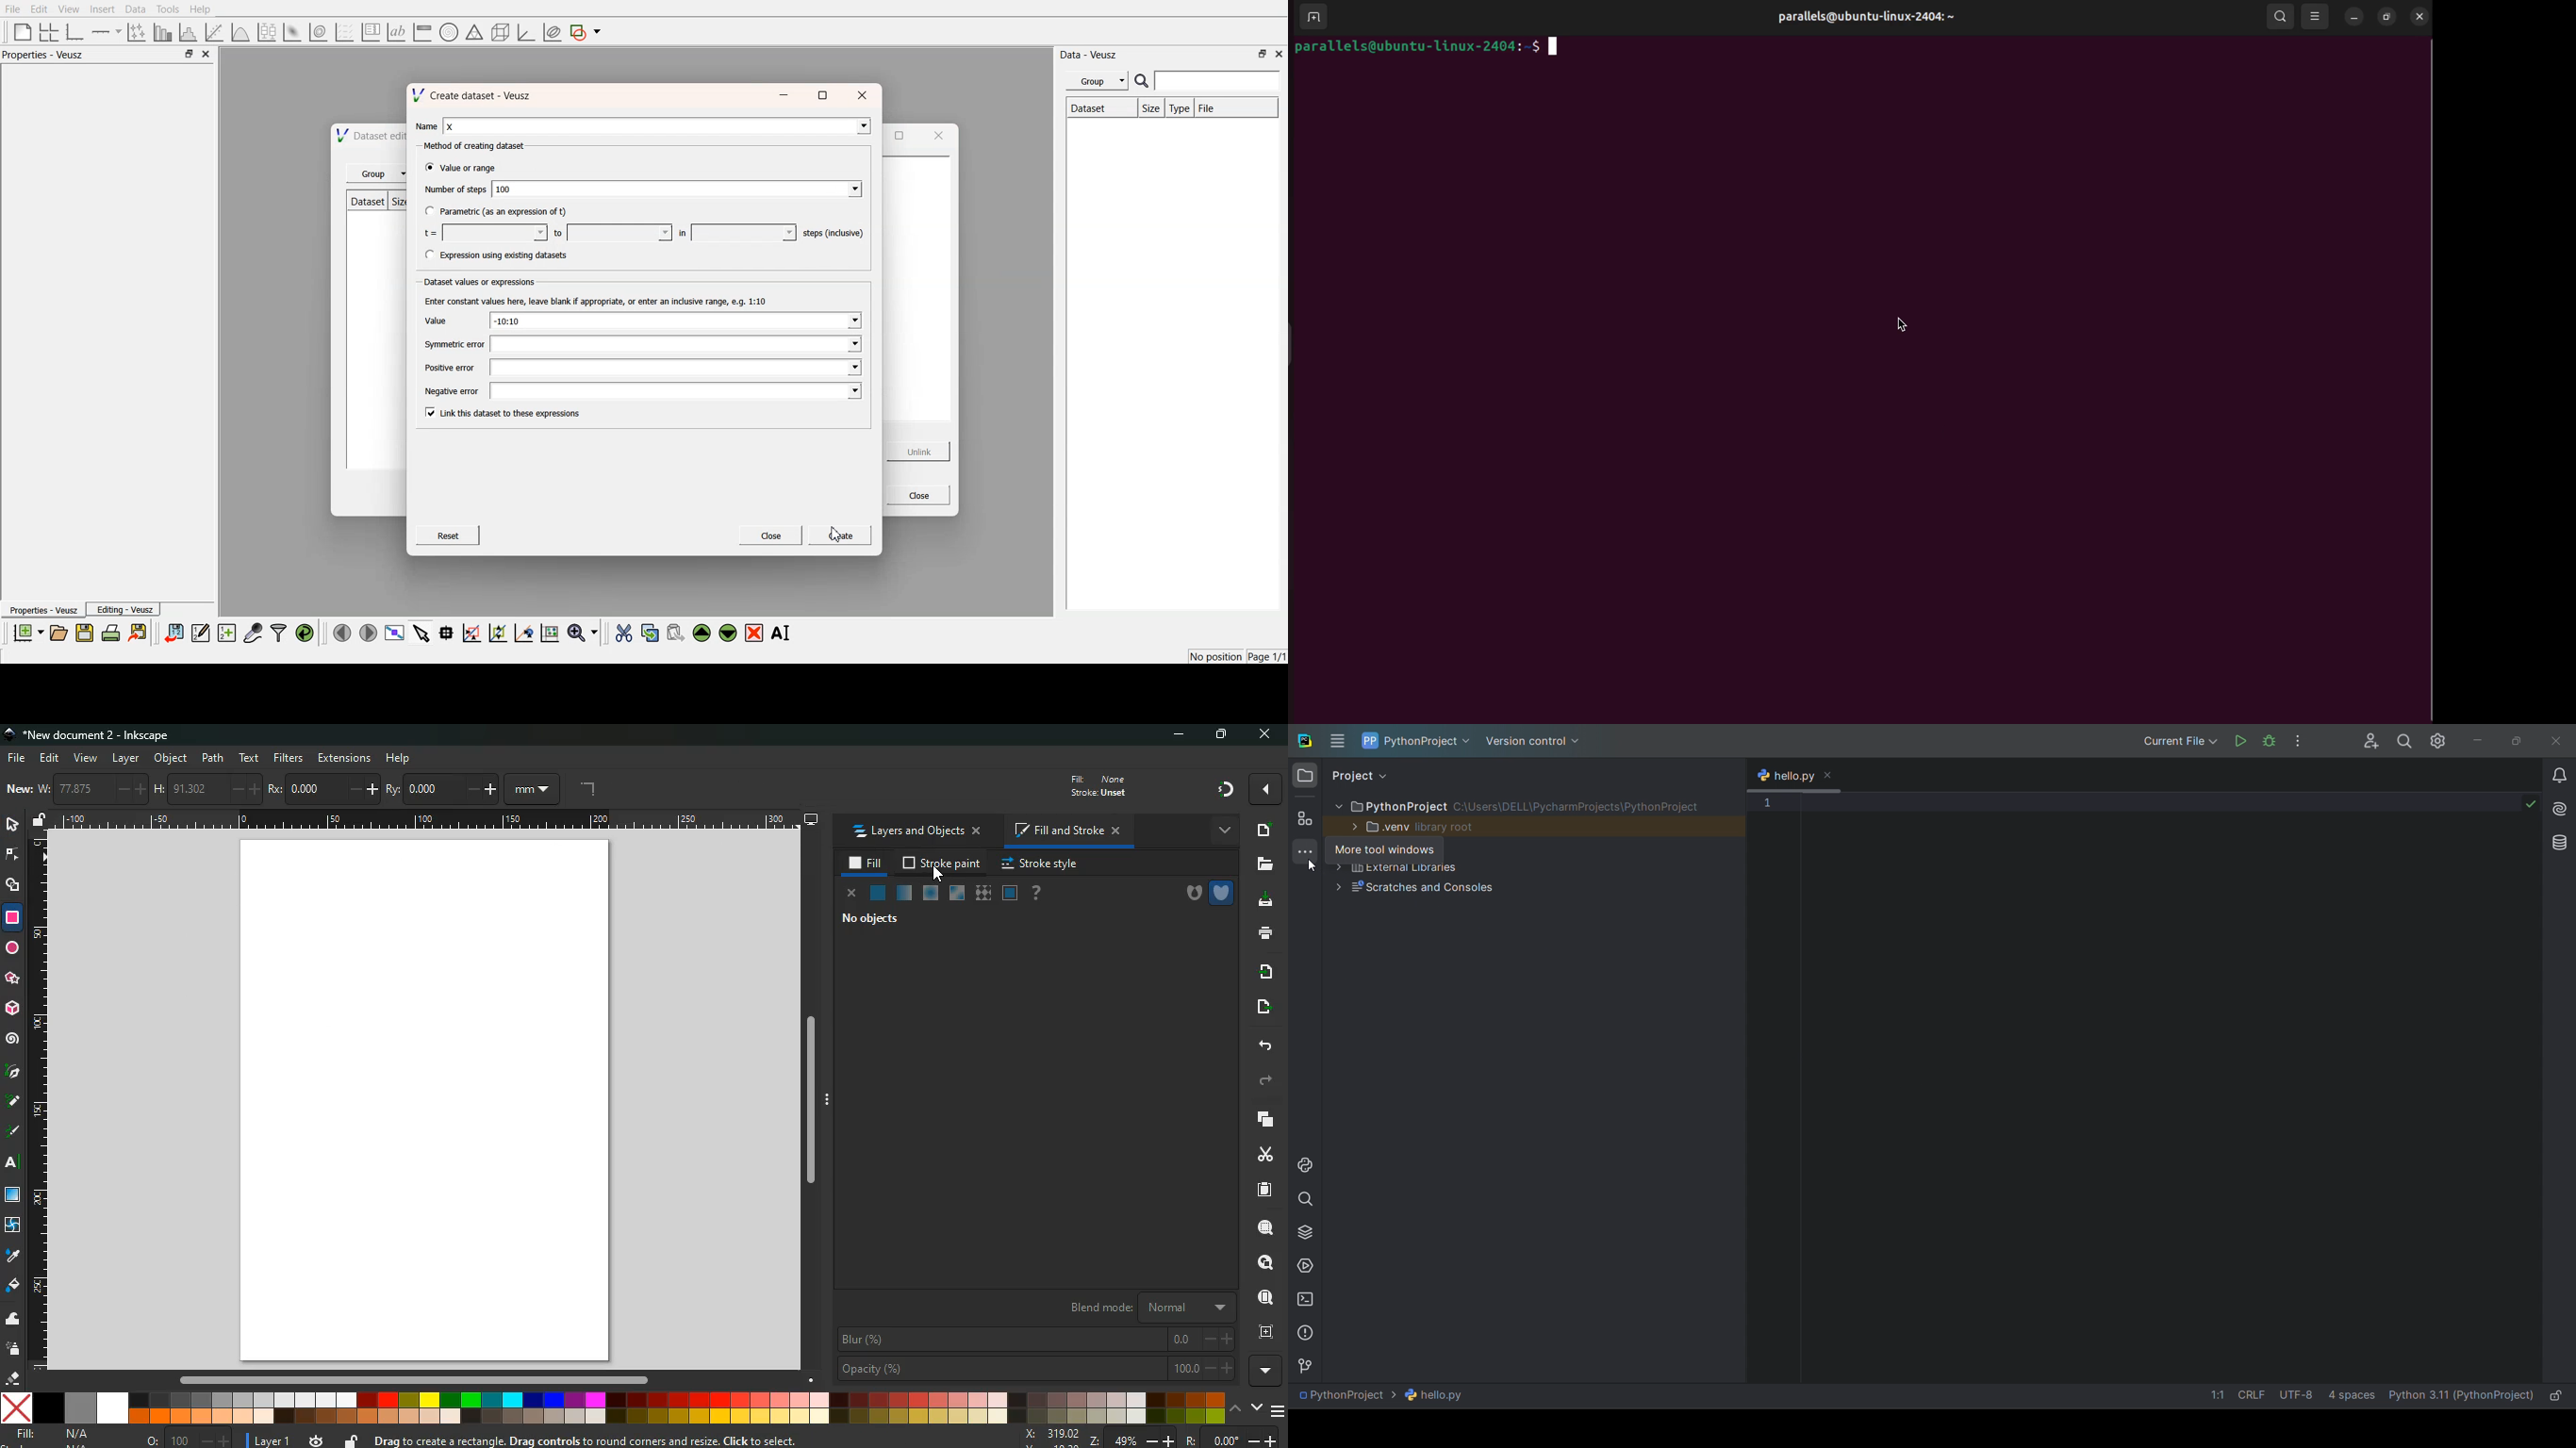 This screenshot has width=2576, height=1456. Describe the element at coordinates (1385, 850) in the screenshot. I see `More tool windows` at that location.